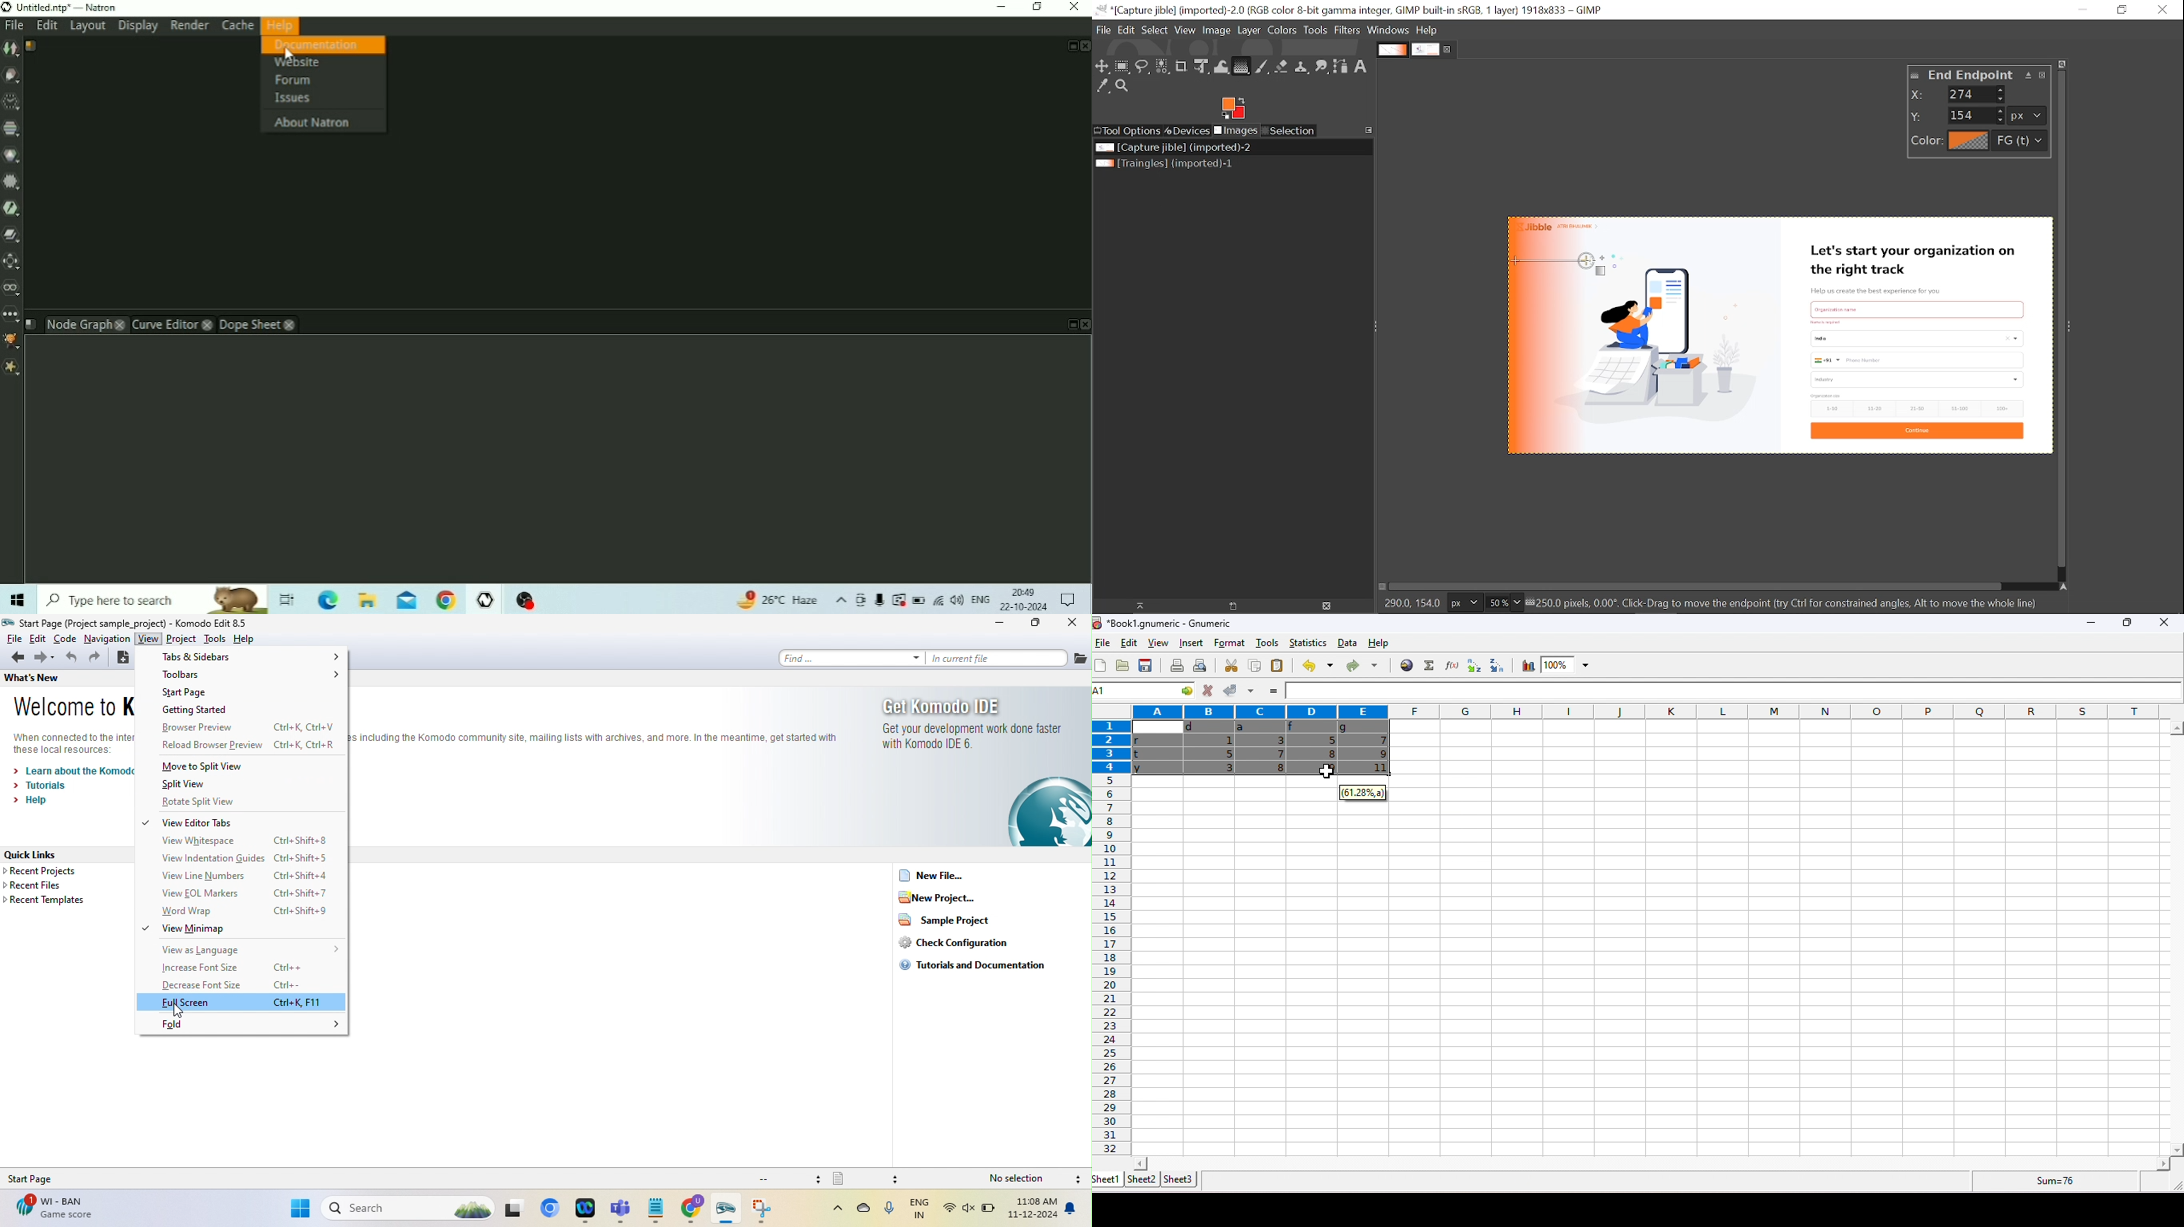 This screenshot has width=2184, height=1232. What do you see at coordinates (1177, 665) in the screenshot?
I see `print` at bounding box center [1177, 665].